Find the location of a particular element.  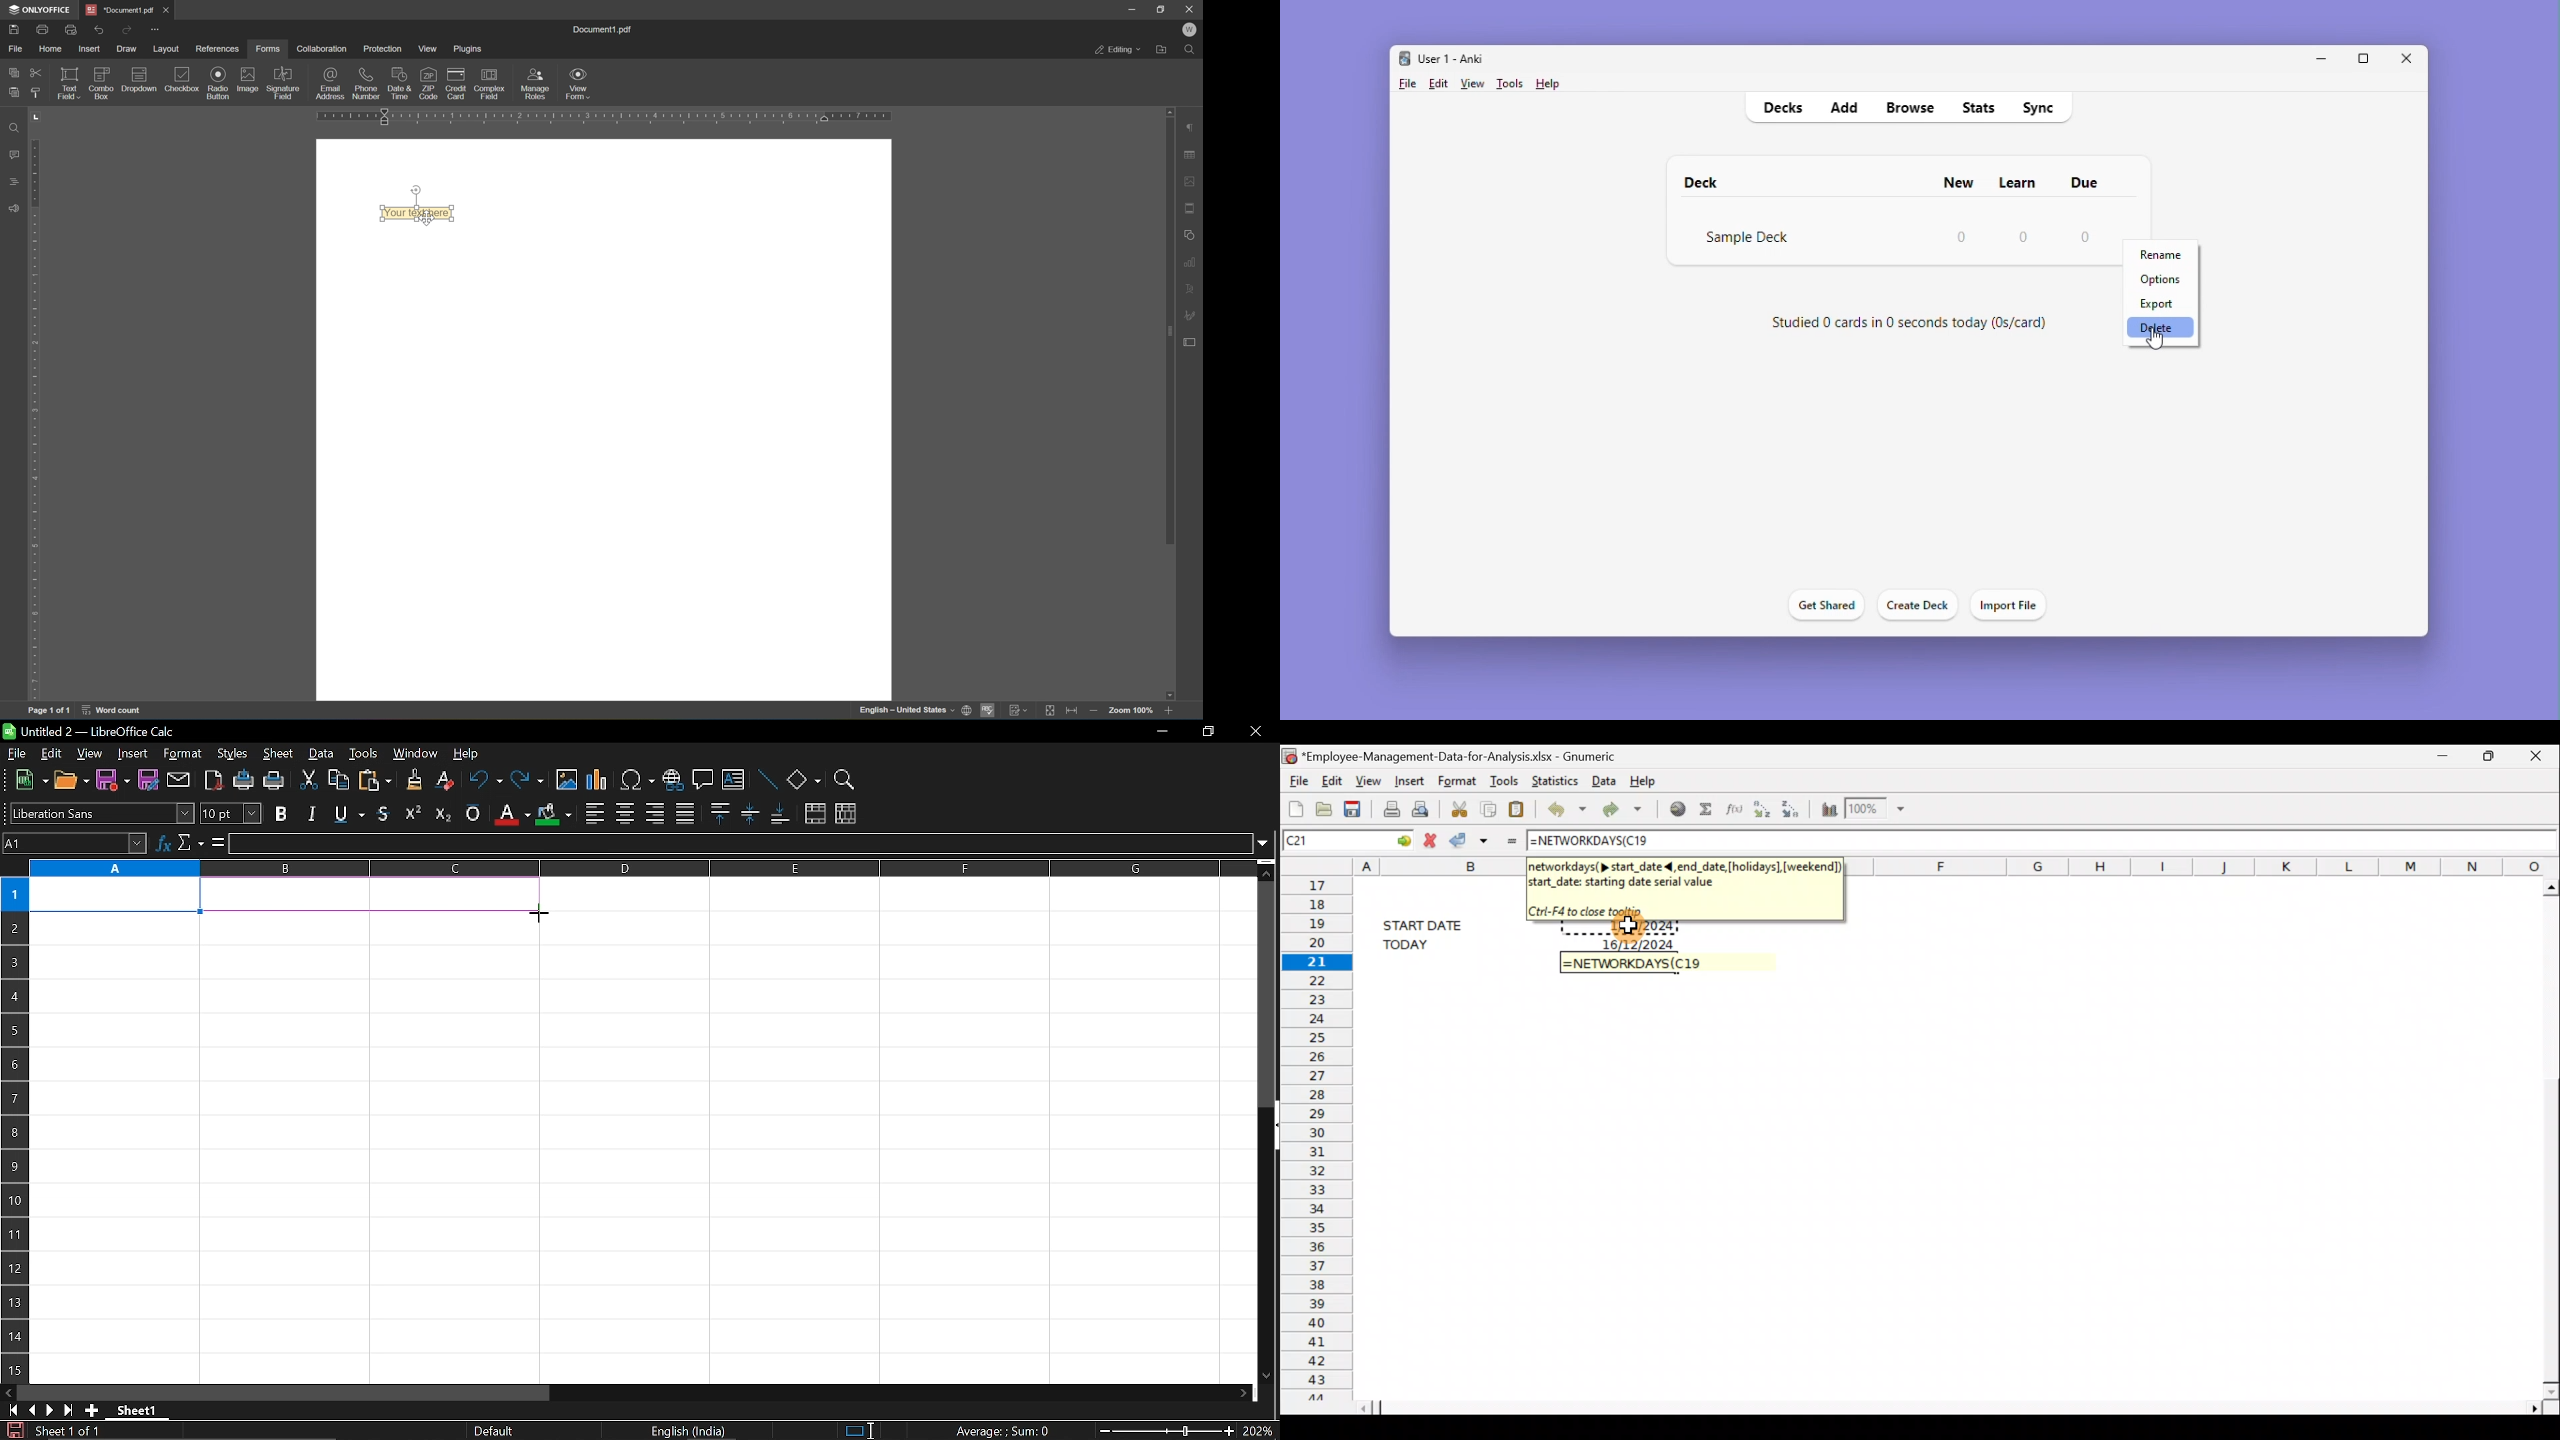

Text Field is located at coordinates (423, 214).